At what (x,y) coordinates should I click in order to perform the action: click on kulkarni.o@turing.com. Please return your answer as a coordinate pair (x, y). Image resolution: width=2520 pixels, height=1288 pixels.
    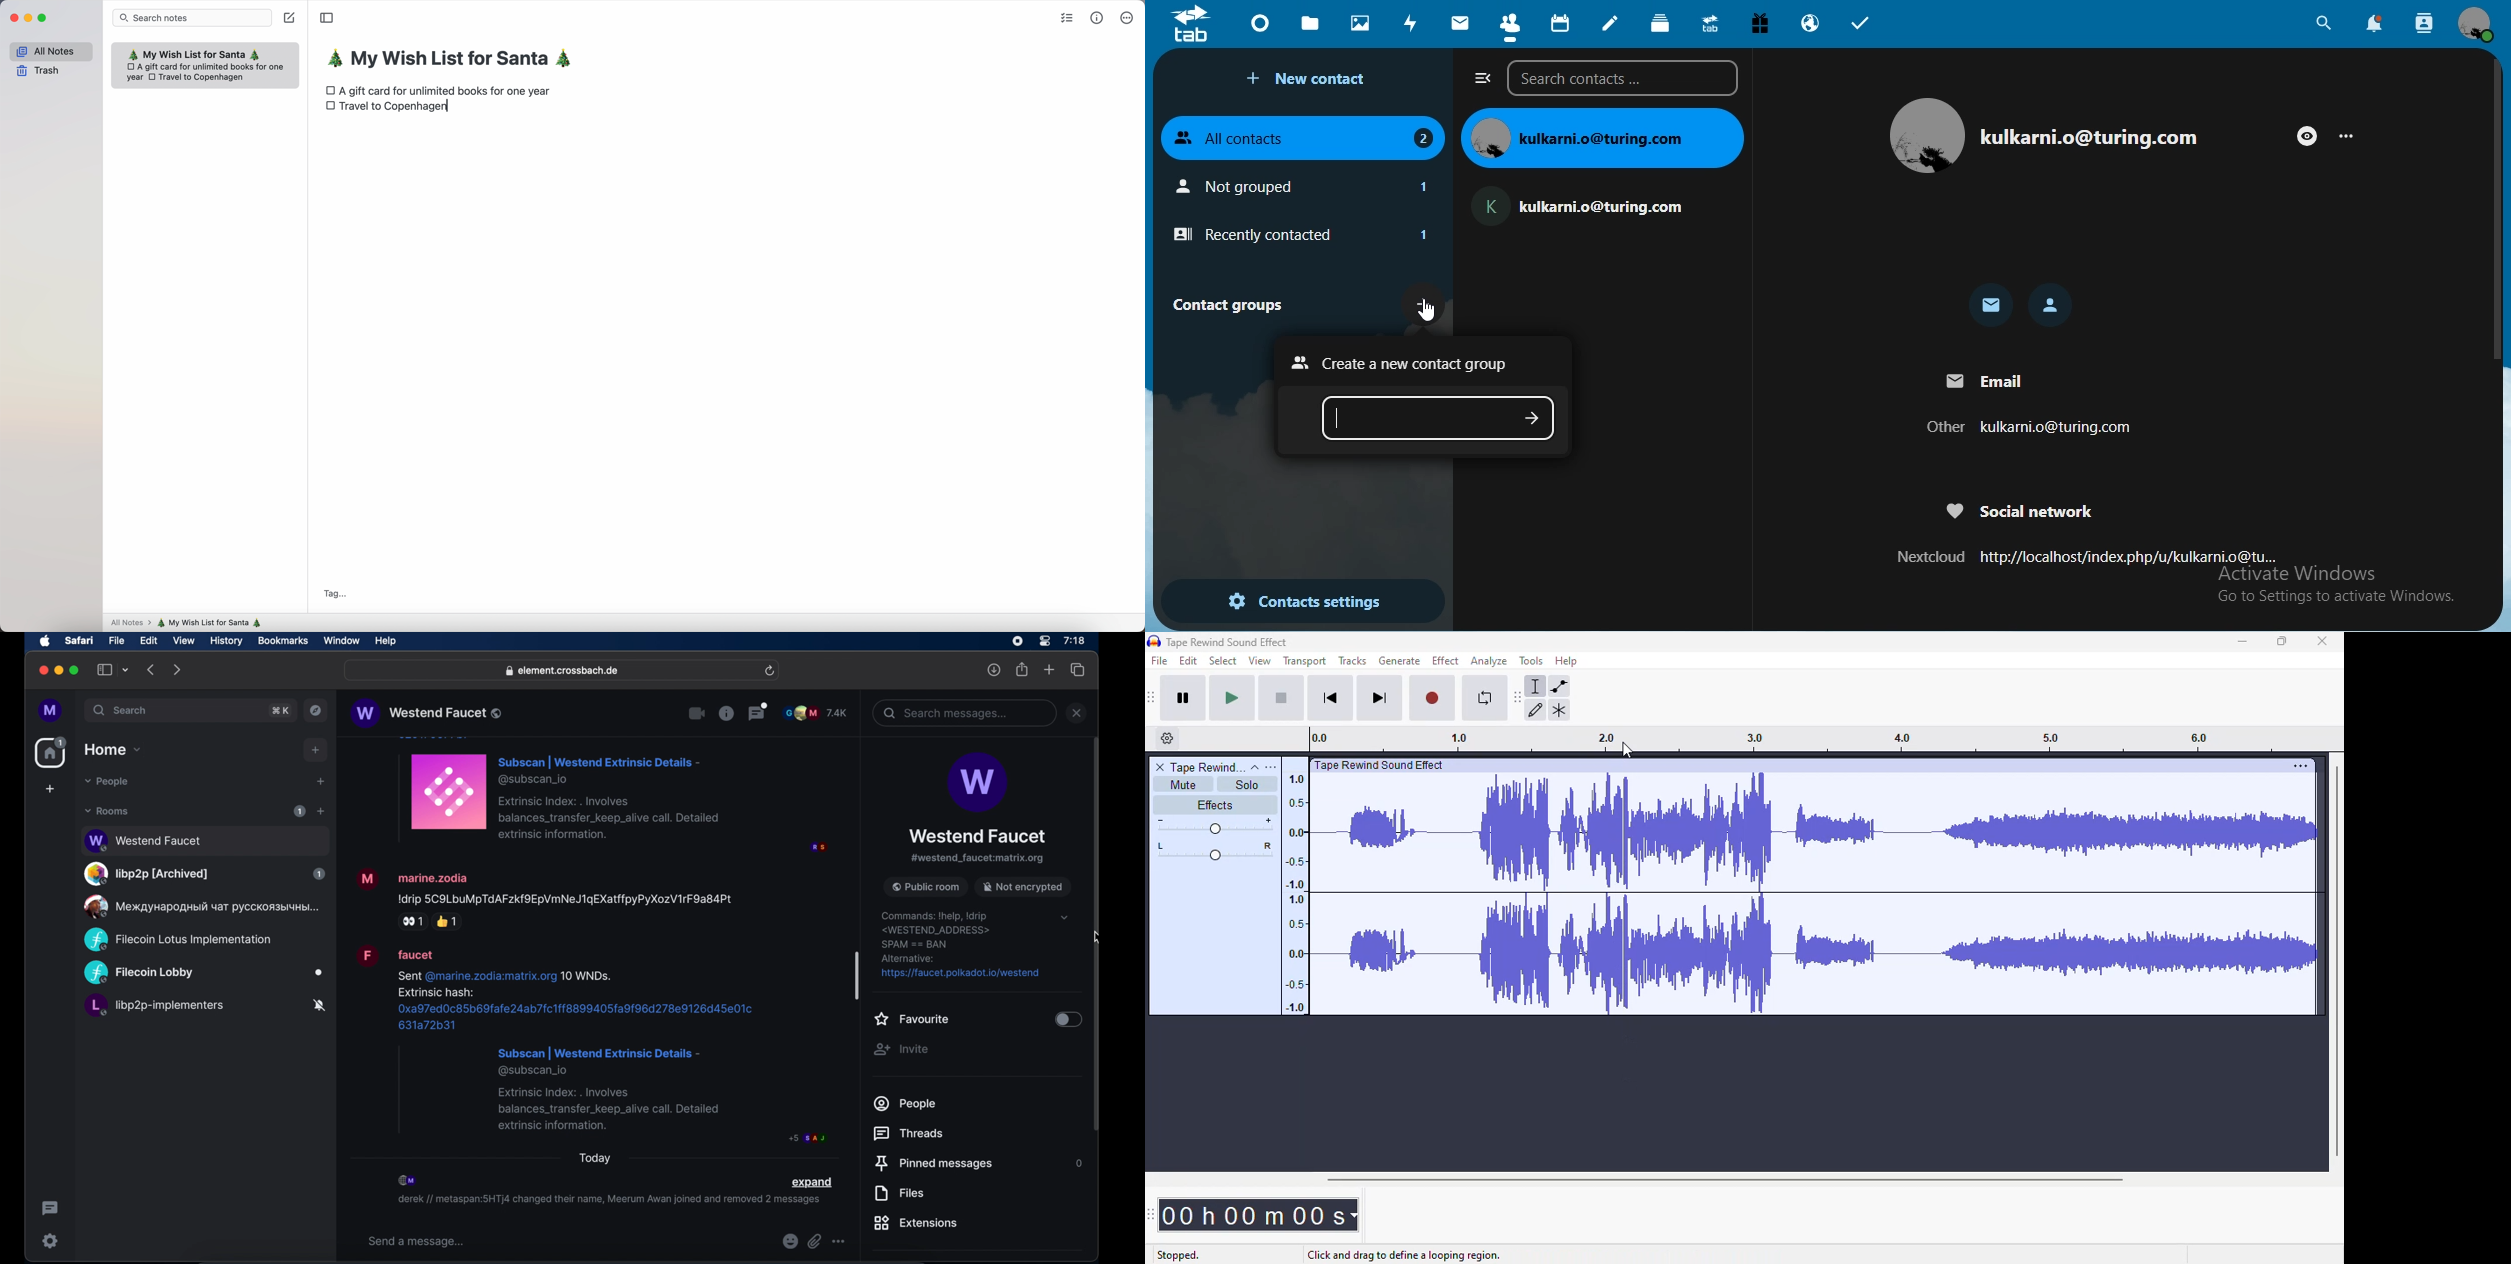
    Looking at the image, I should click on (1588, 202).